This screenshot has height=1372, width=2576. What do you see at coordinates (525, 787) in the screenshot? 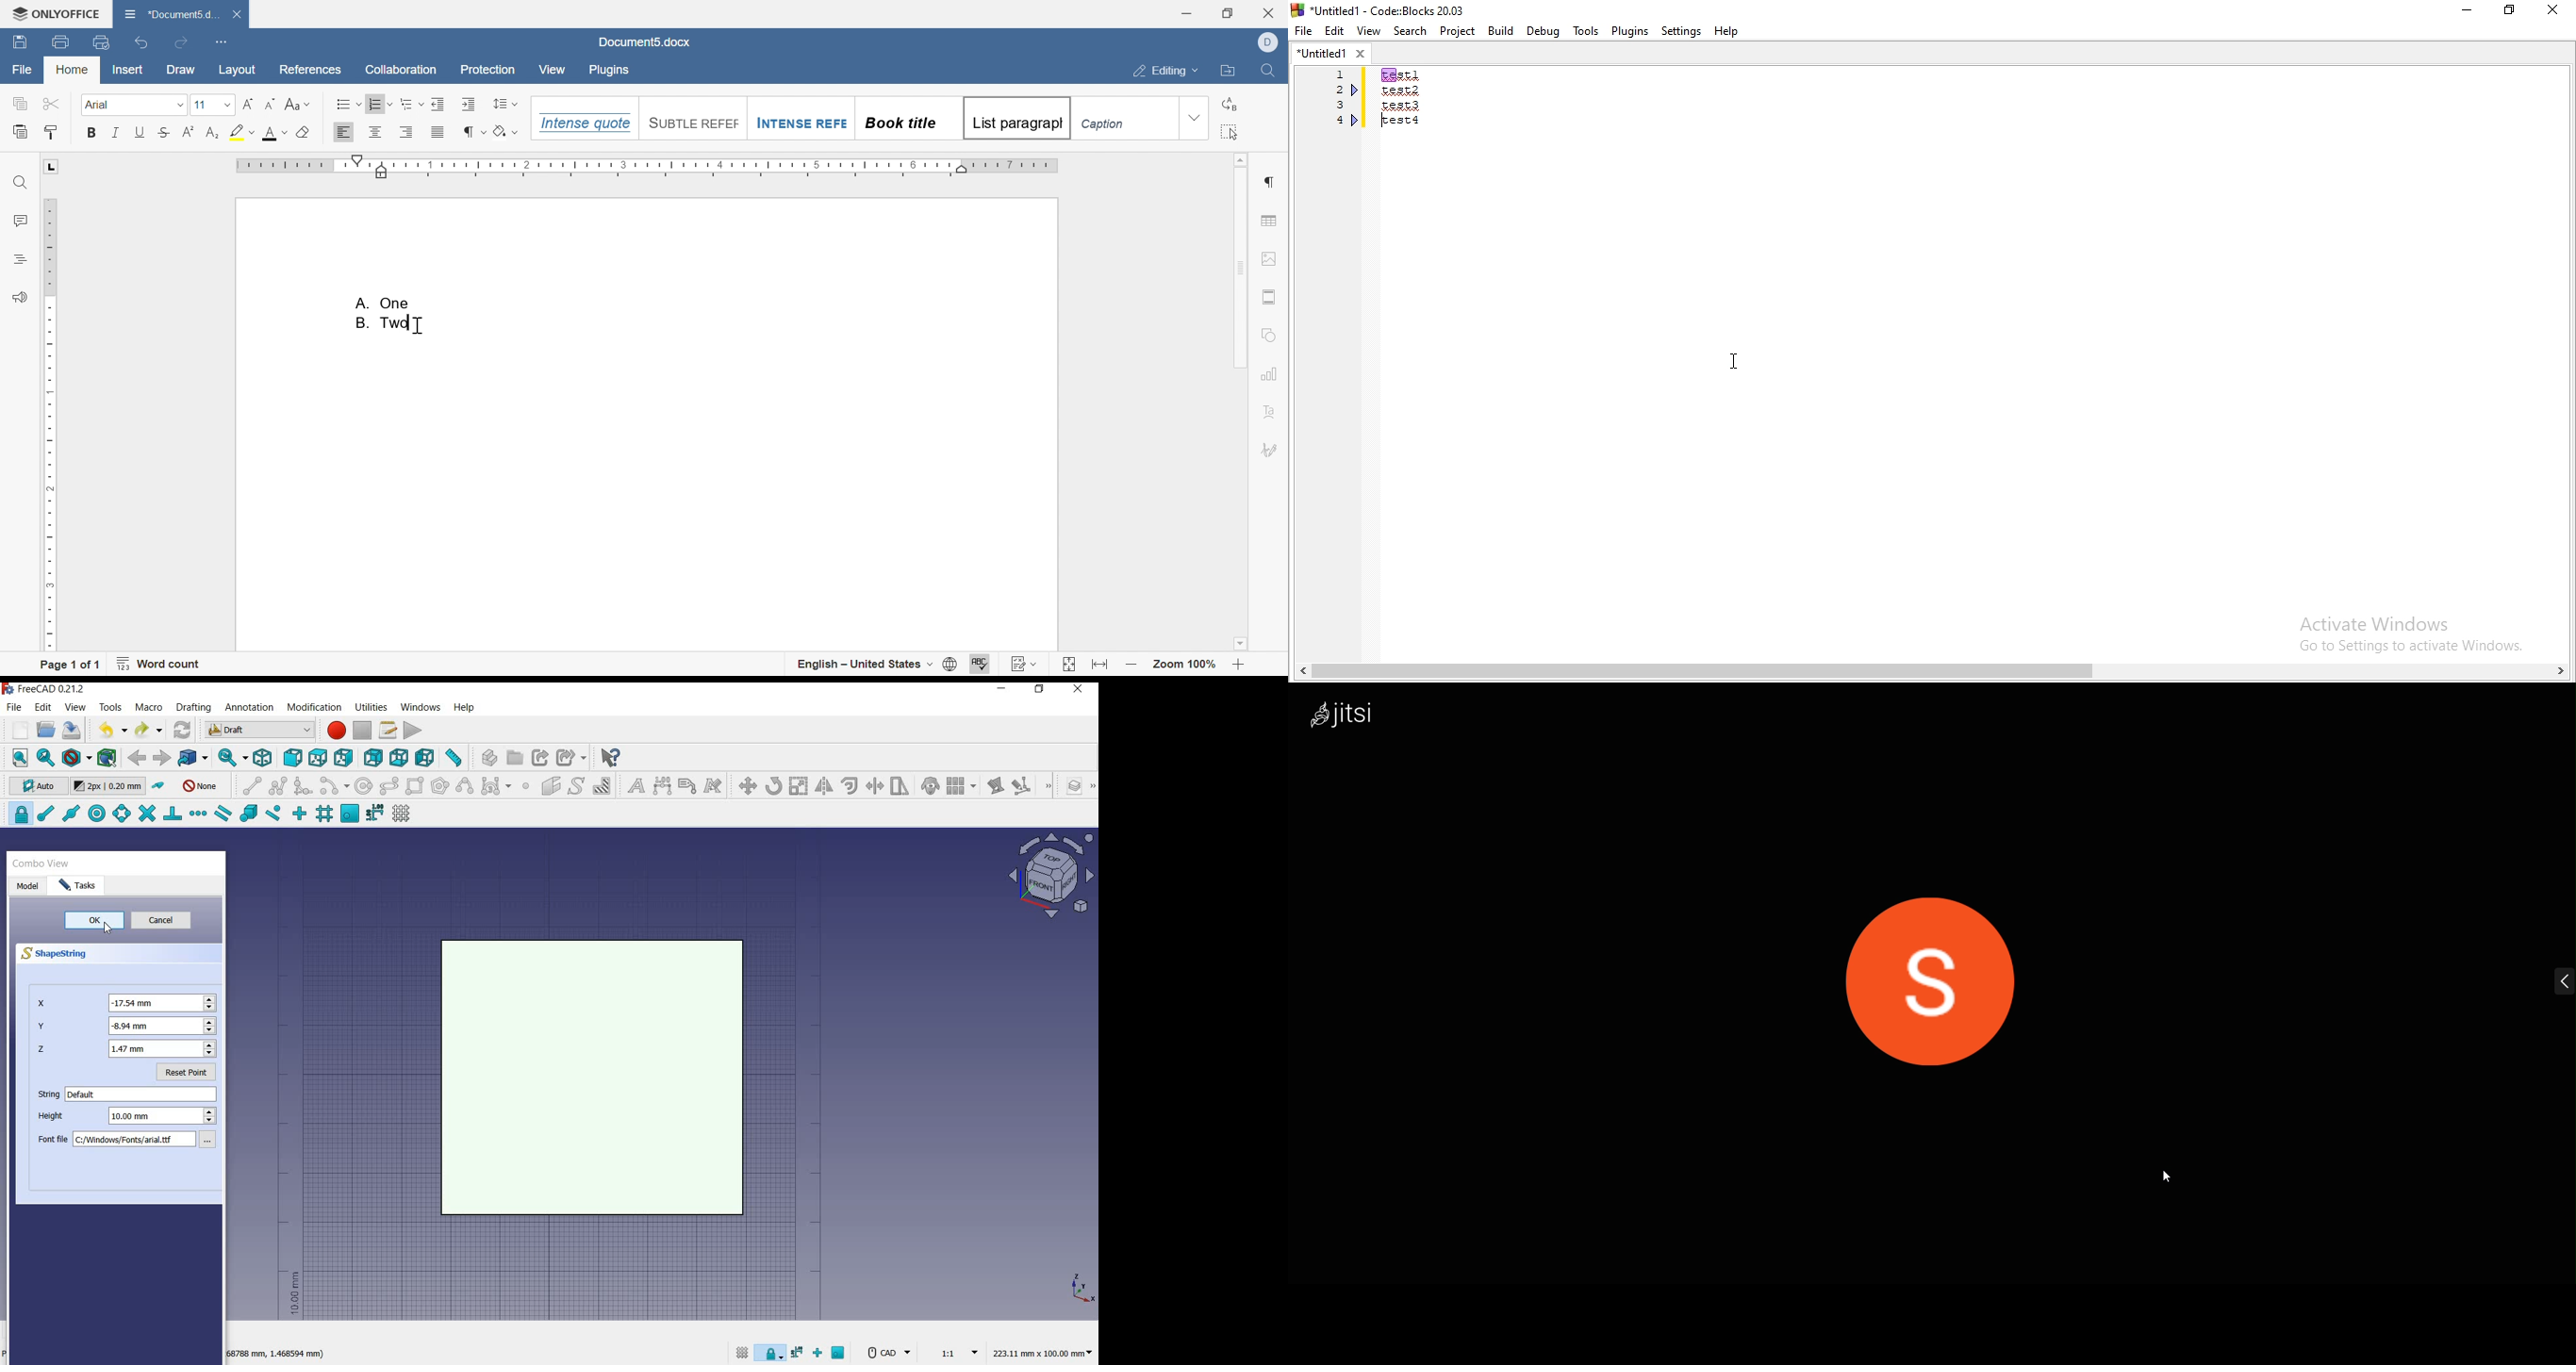
I see `point` at bounding box center [525, 787].